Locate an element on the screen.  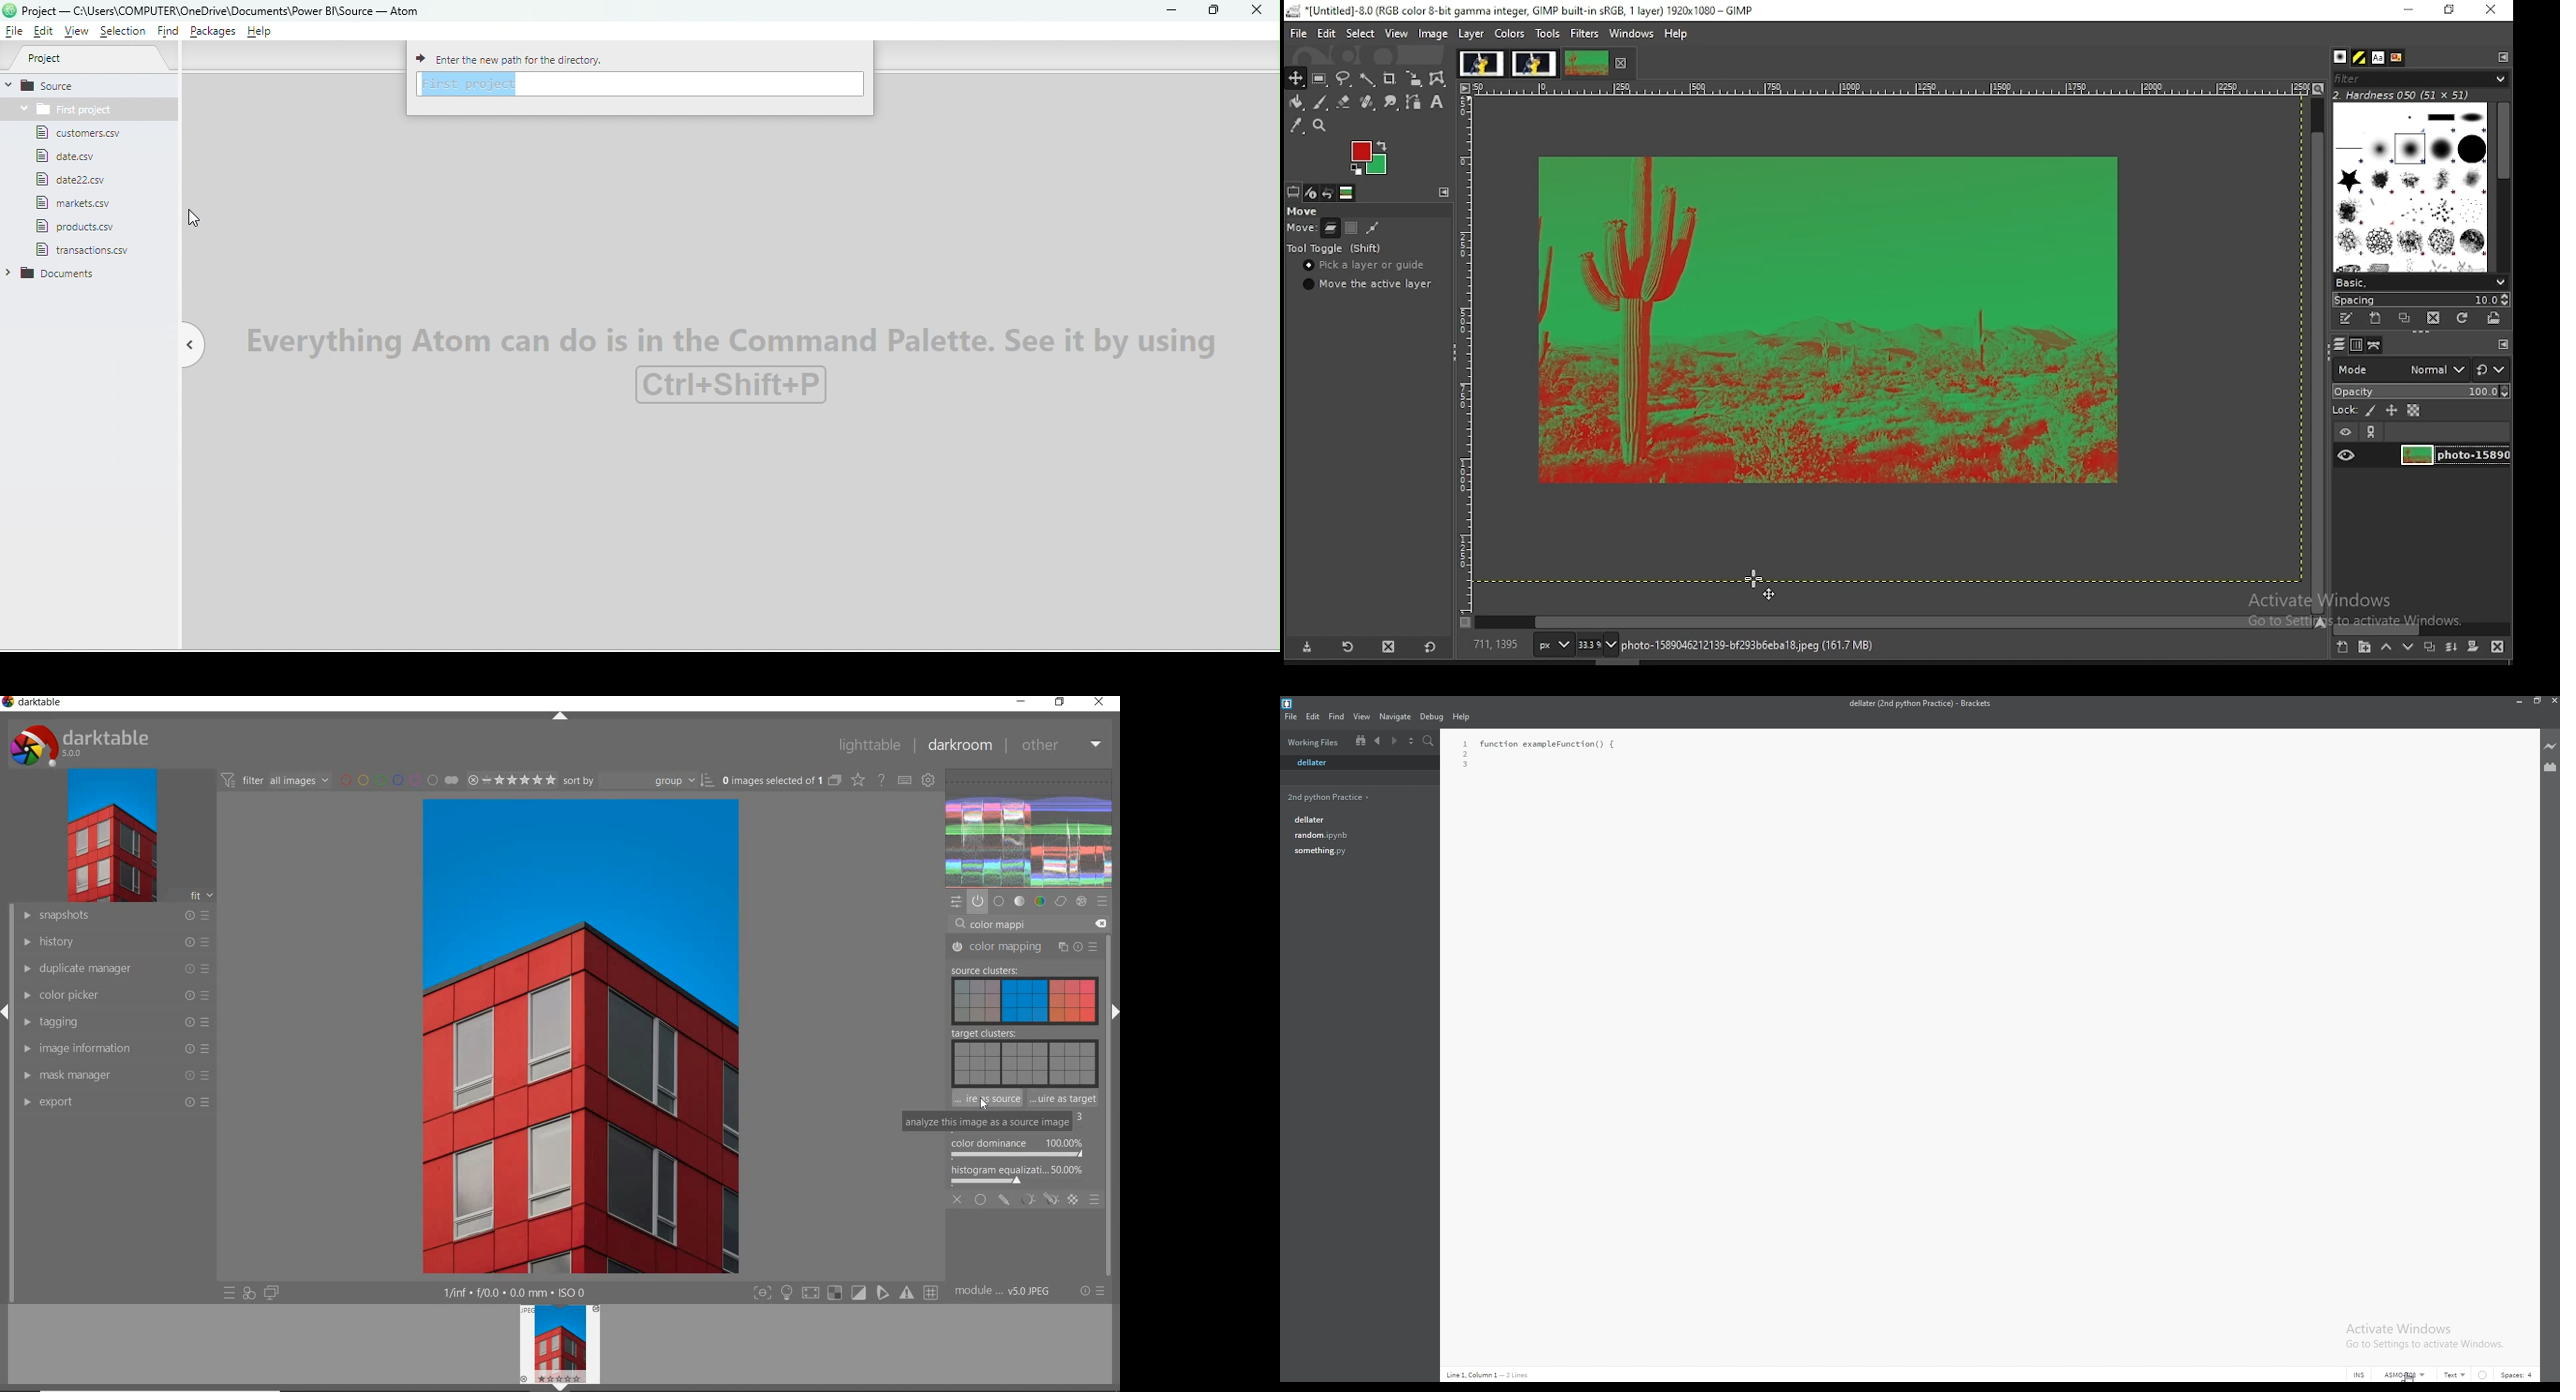
filter images is located at coordinates (274, 779).